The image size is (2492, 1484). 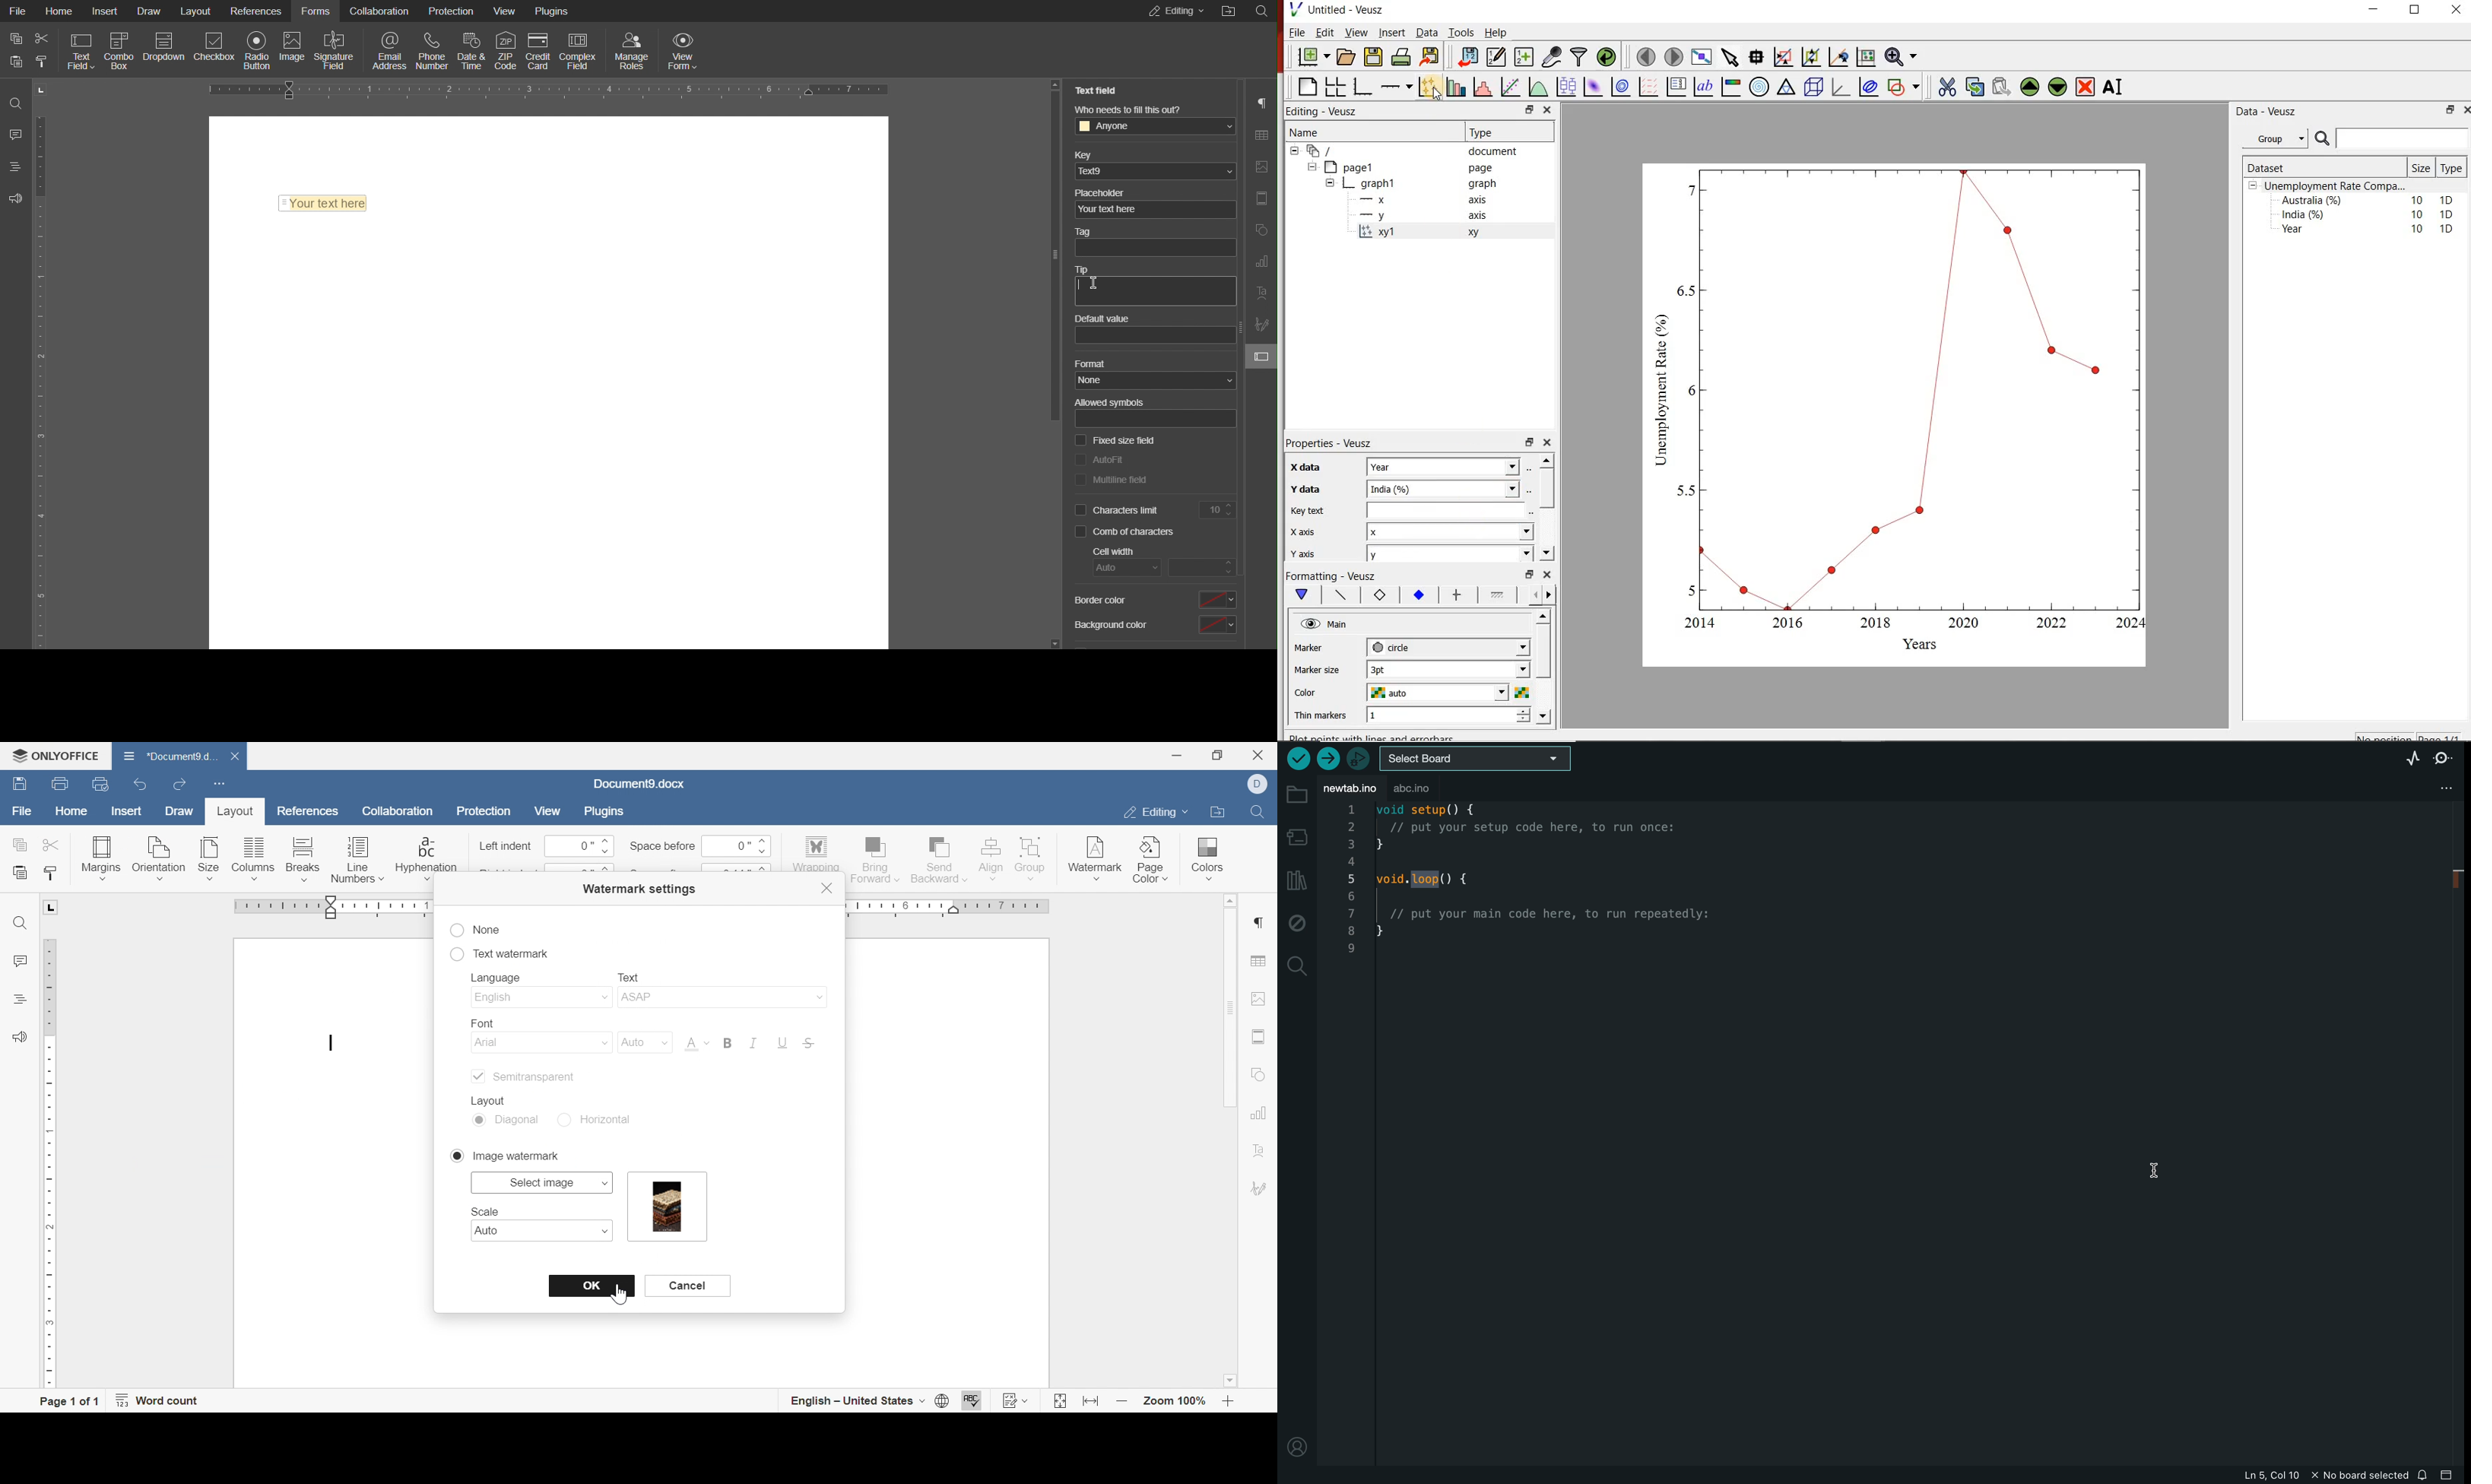 What do you see at coordinates (484, 814) in the screenshot?
I see `protection` at bounding box center [484, 814].